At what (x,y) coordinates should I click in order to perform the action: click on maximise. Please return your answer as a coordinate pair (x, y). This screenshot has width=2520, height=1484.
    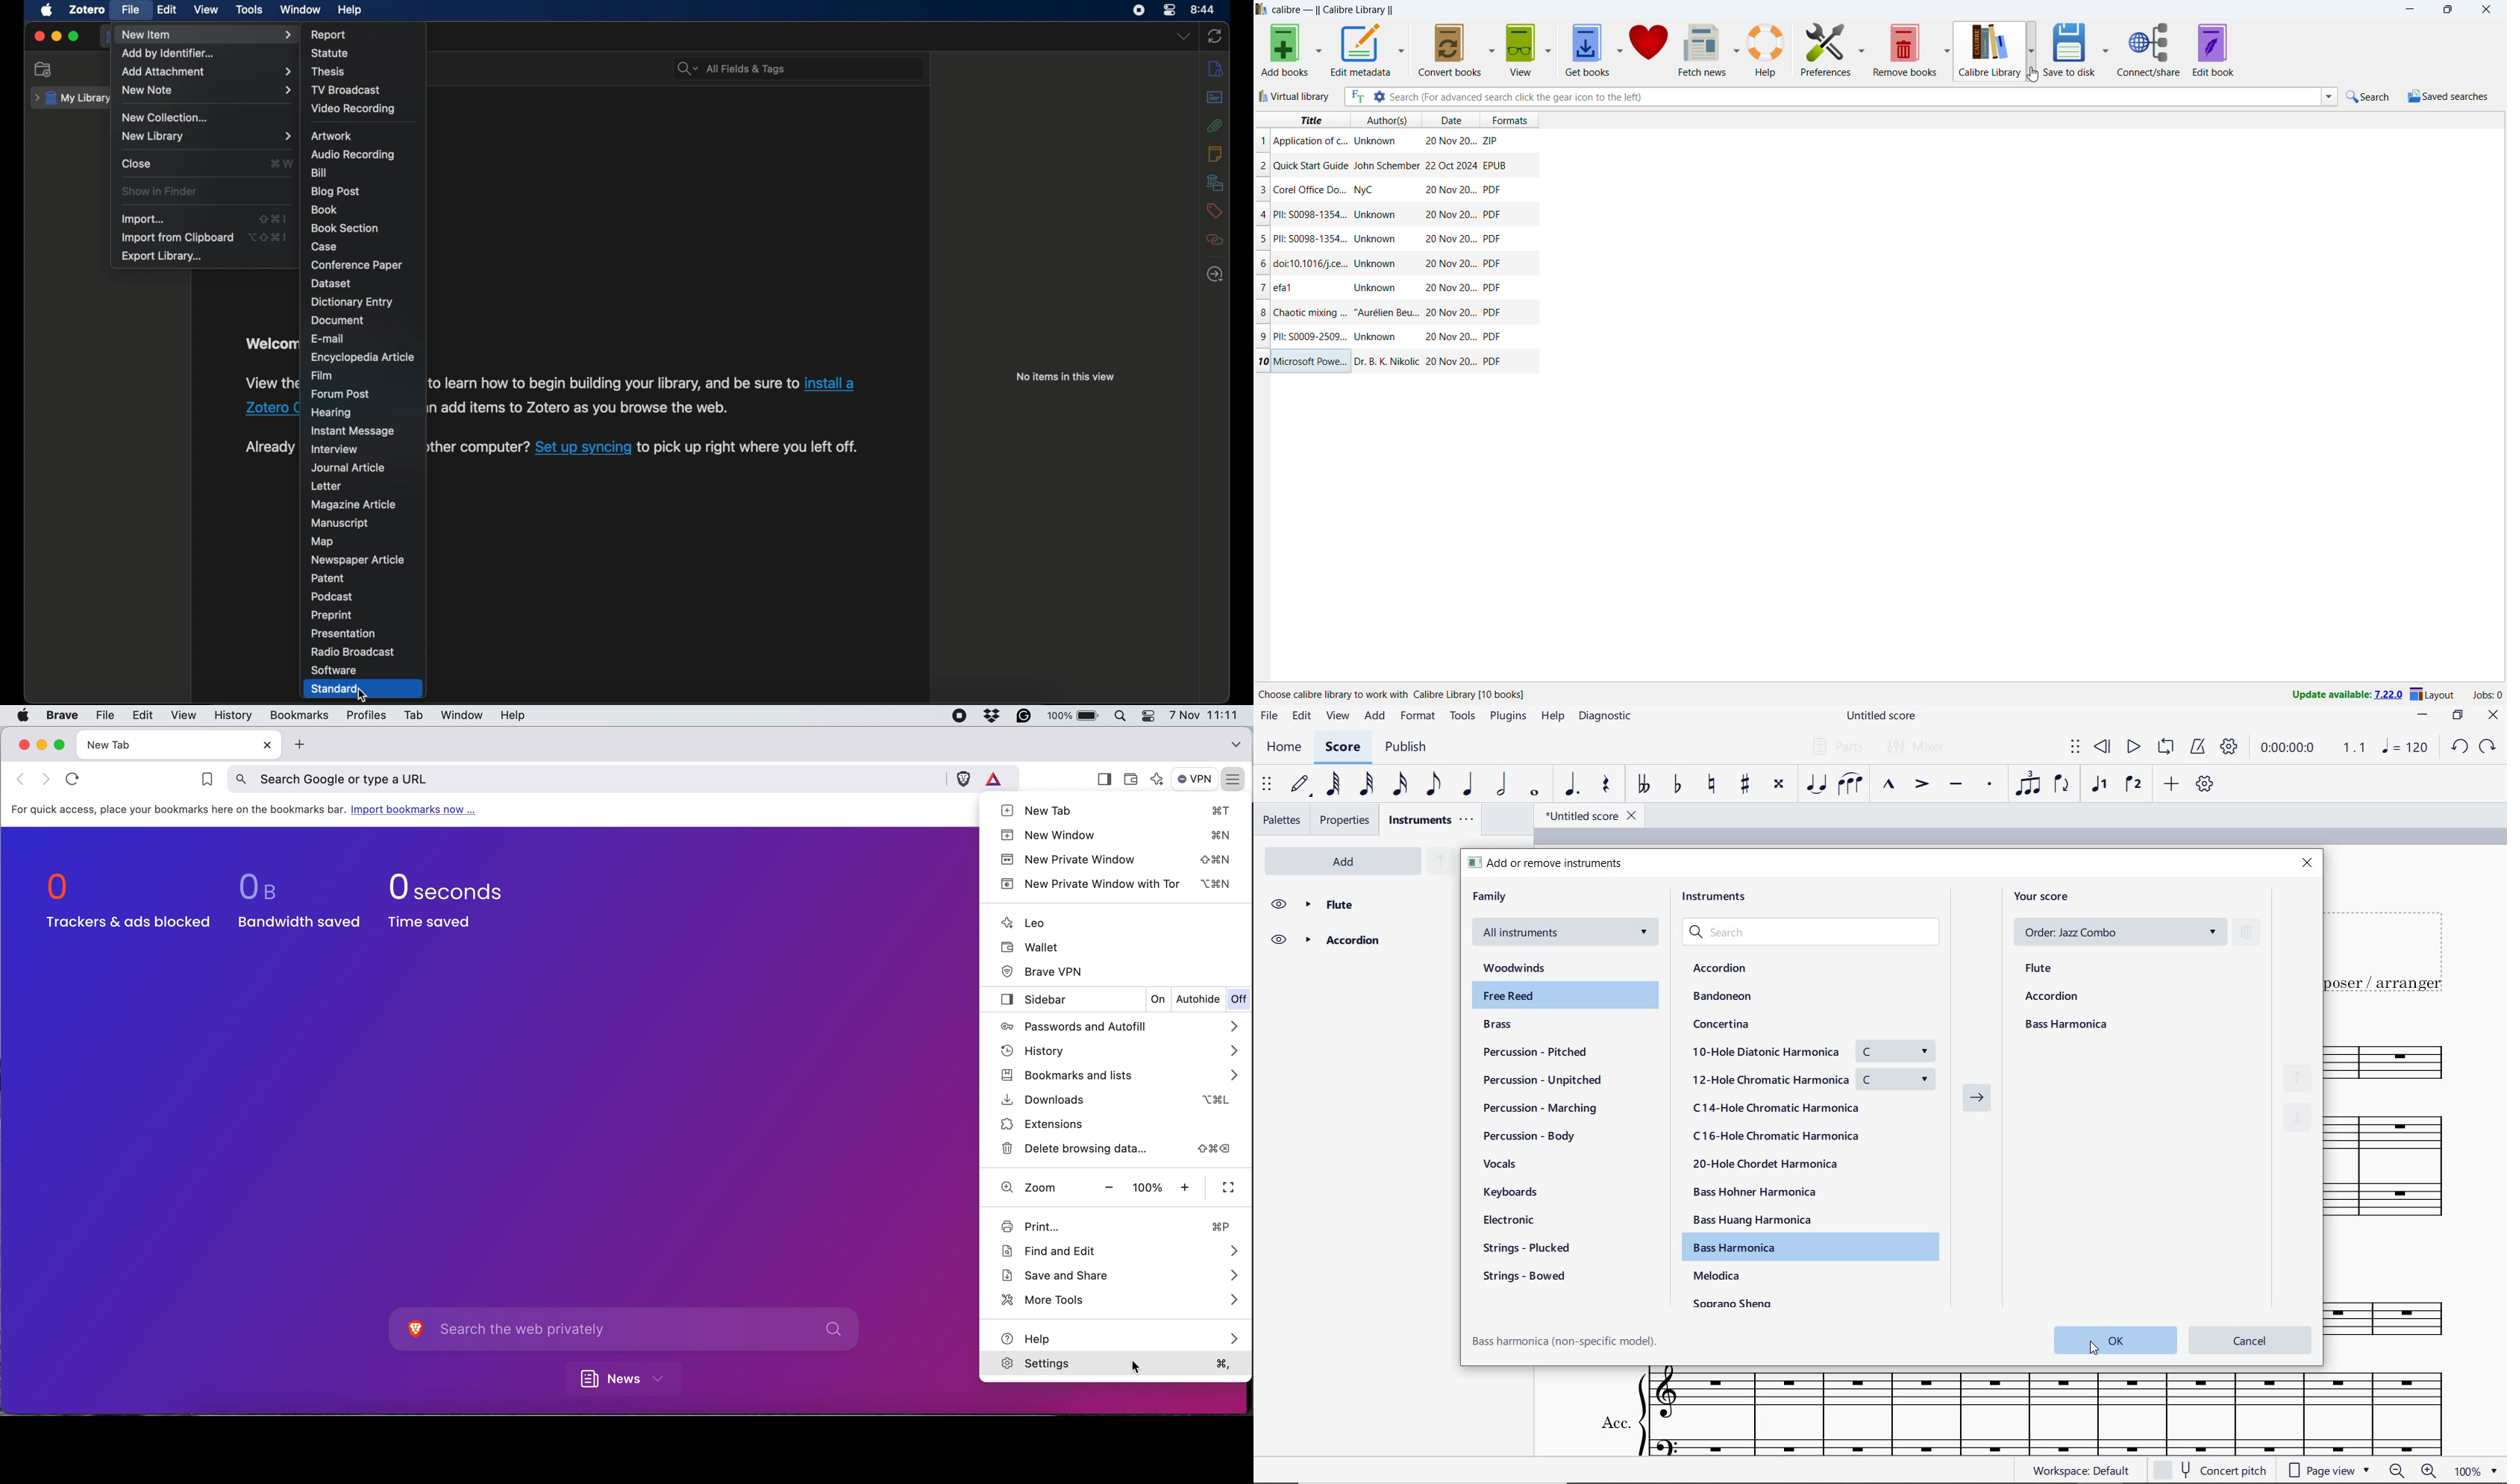
    Looking at the image, I should click on (62, 744).